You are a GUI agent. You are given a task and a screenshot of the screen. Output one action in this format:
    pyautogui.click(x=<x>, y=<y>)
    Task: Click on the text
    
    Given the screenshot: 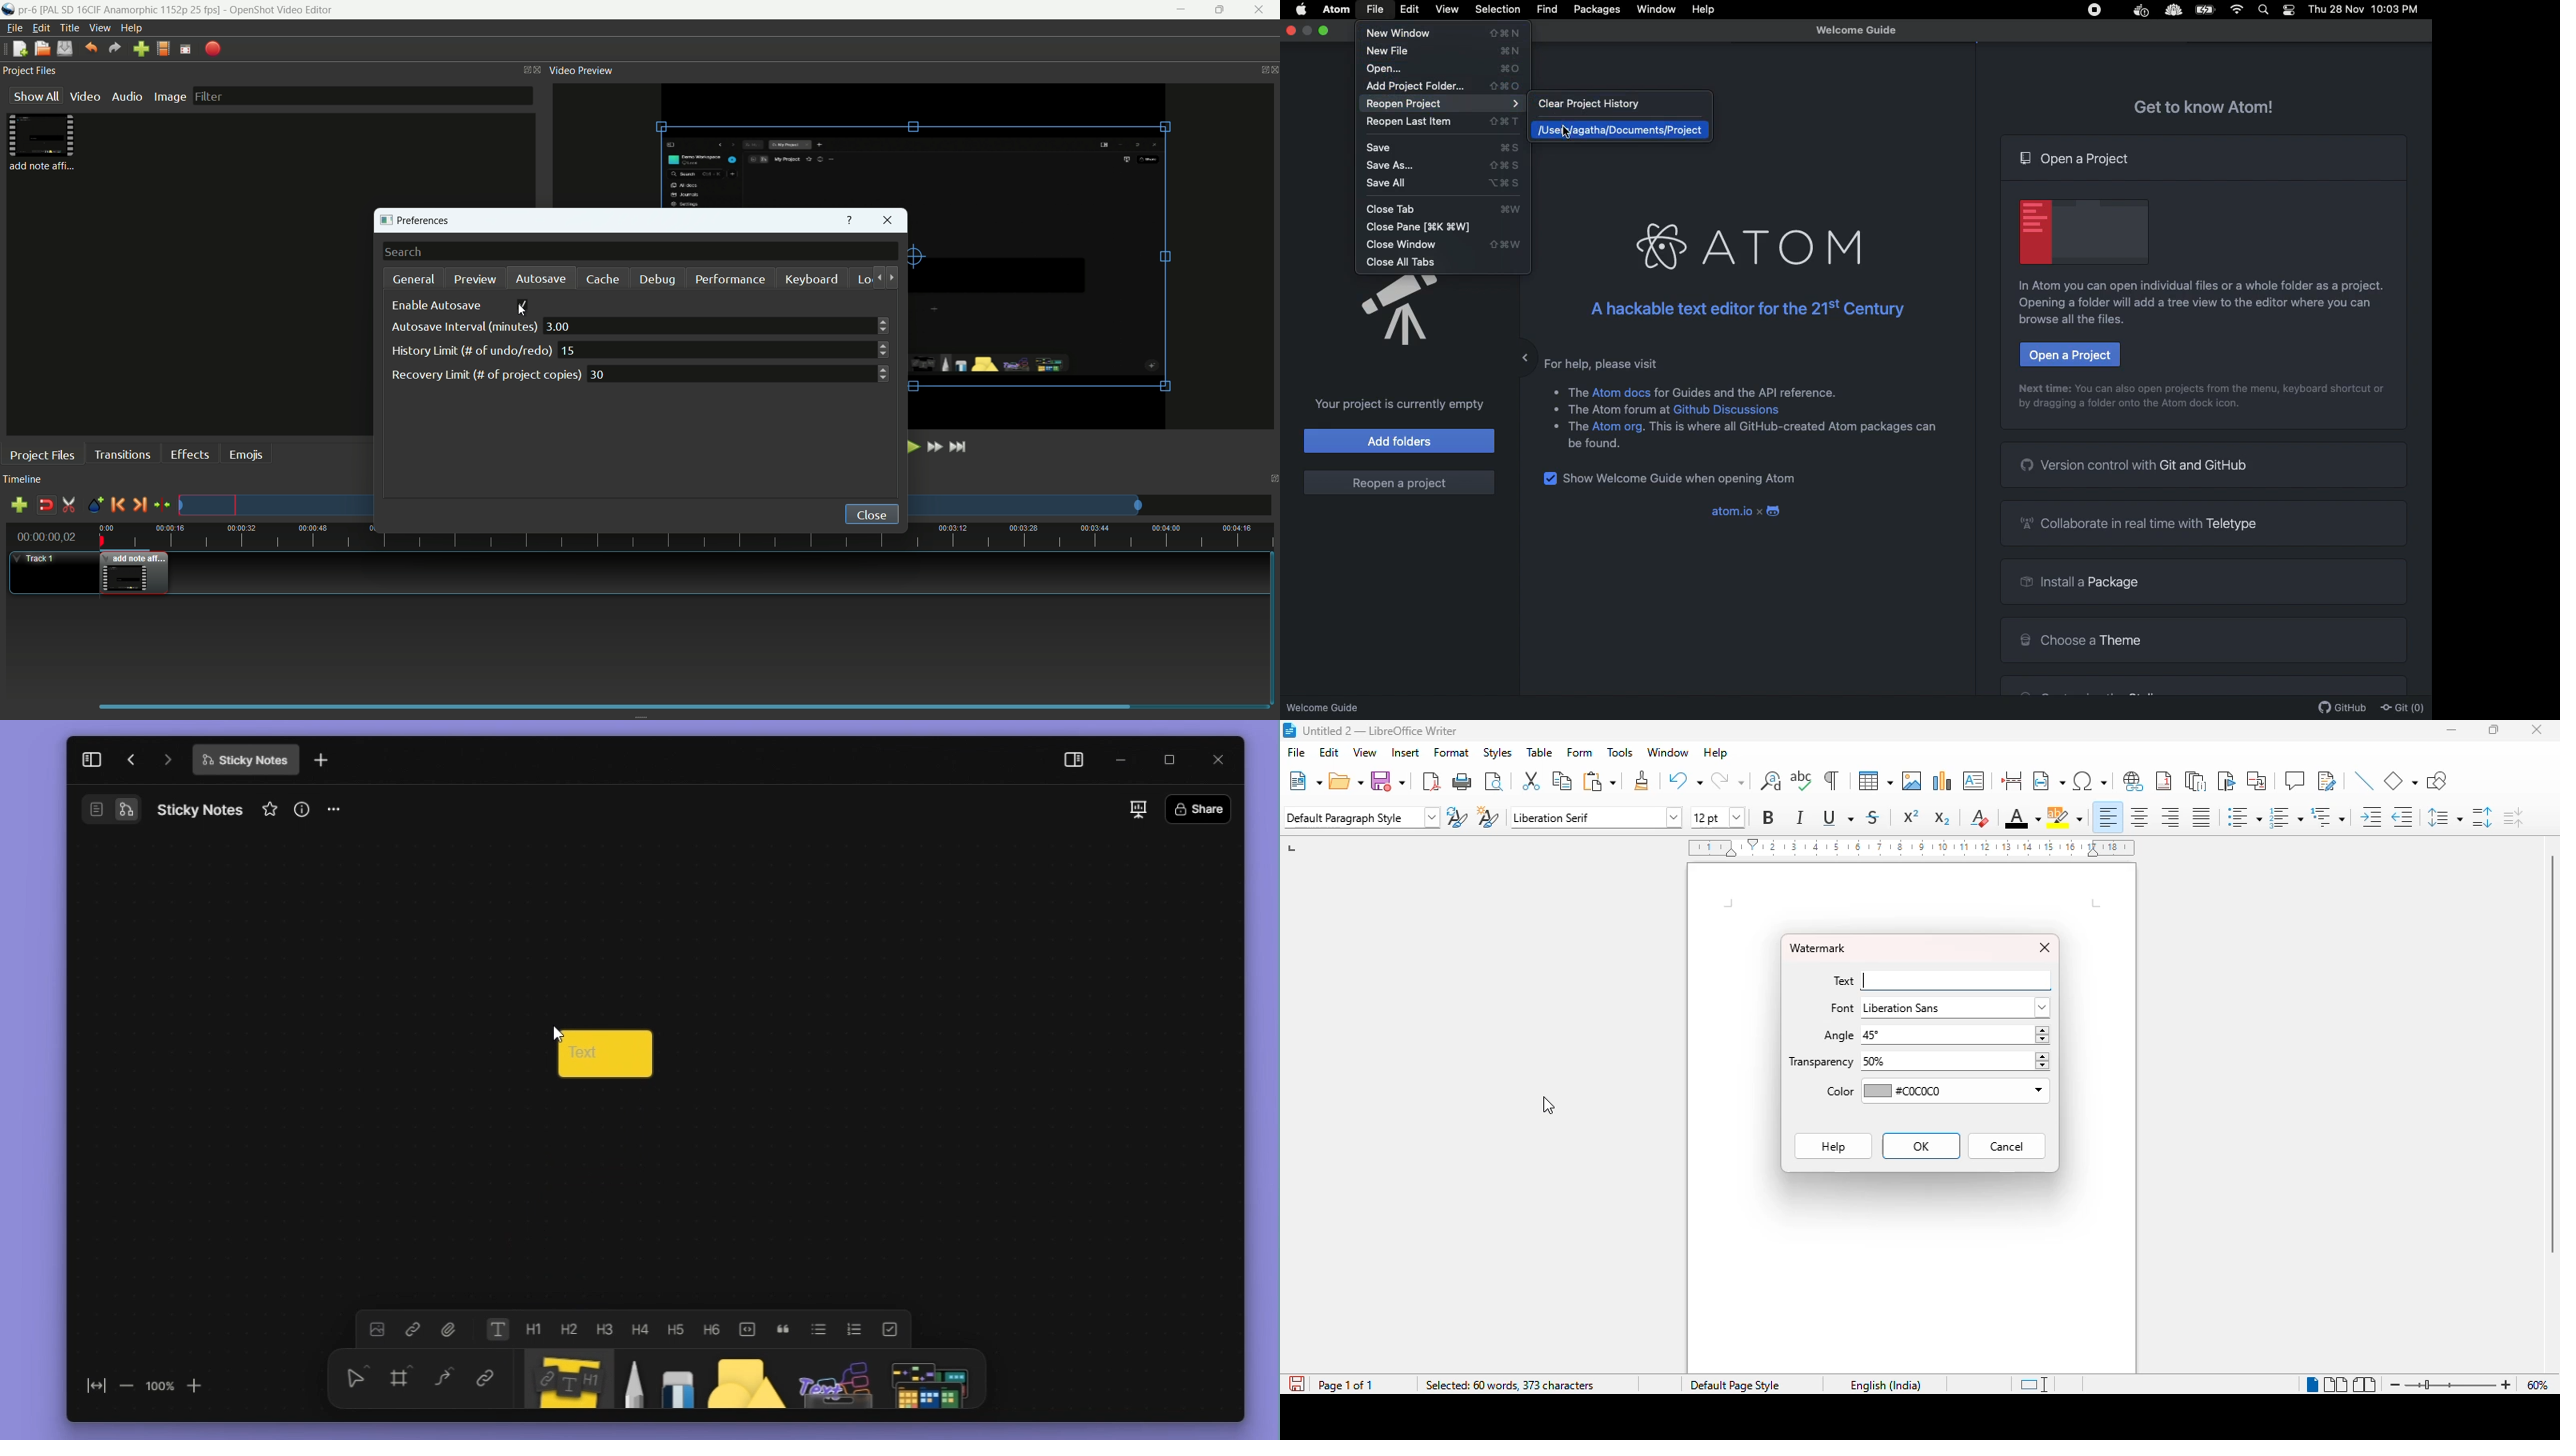 What is the action you would take?
    pyautogui.click(x=1621, y=412)
    